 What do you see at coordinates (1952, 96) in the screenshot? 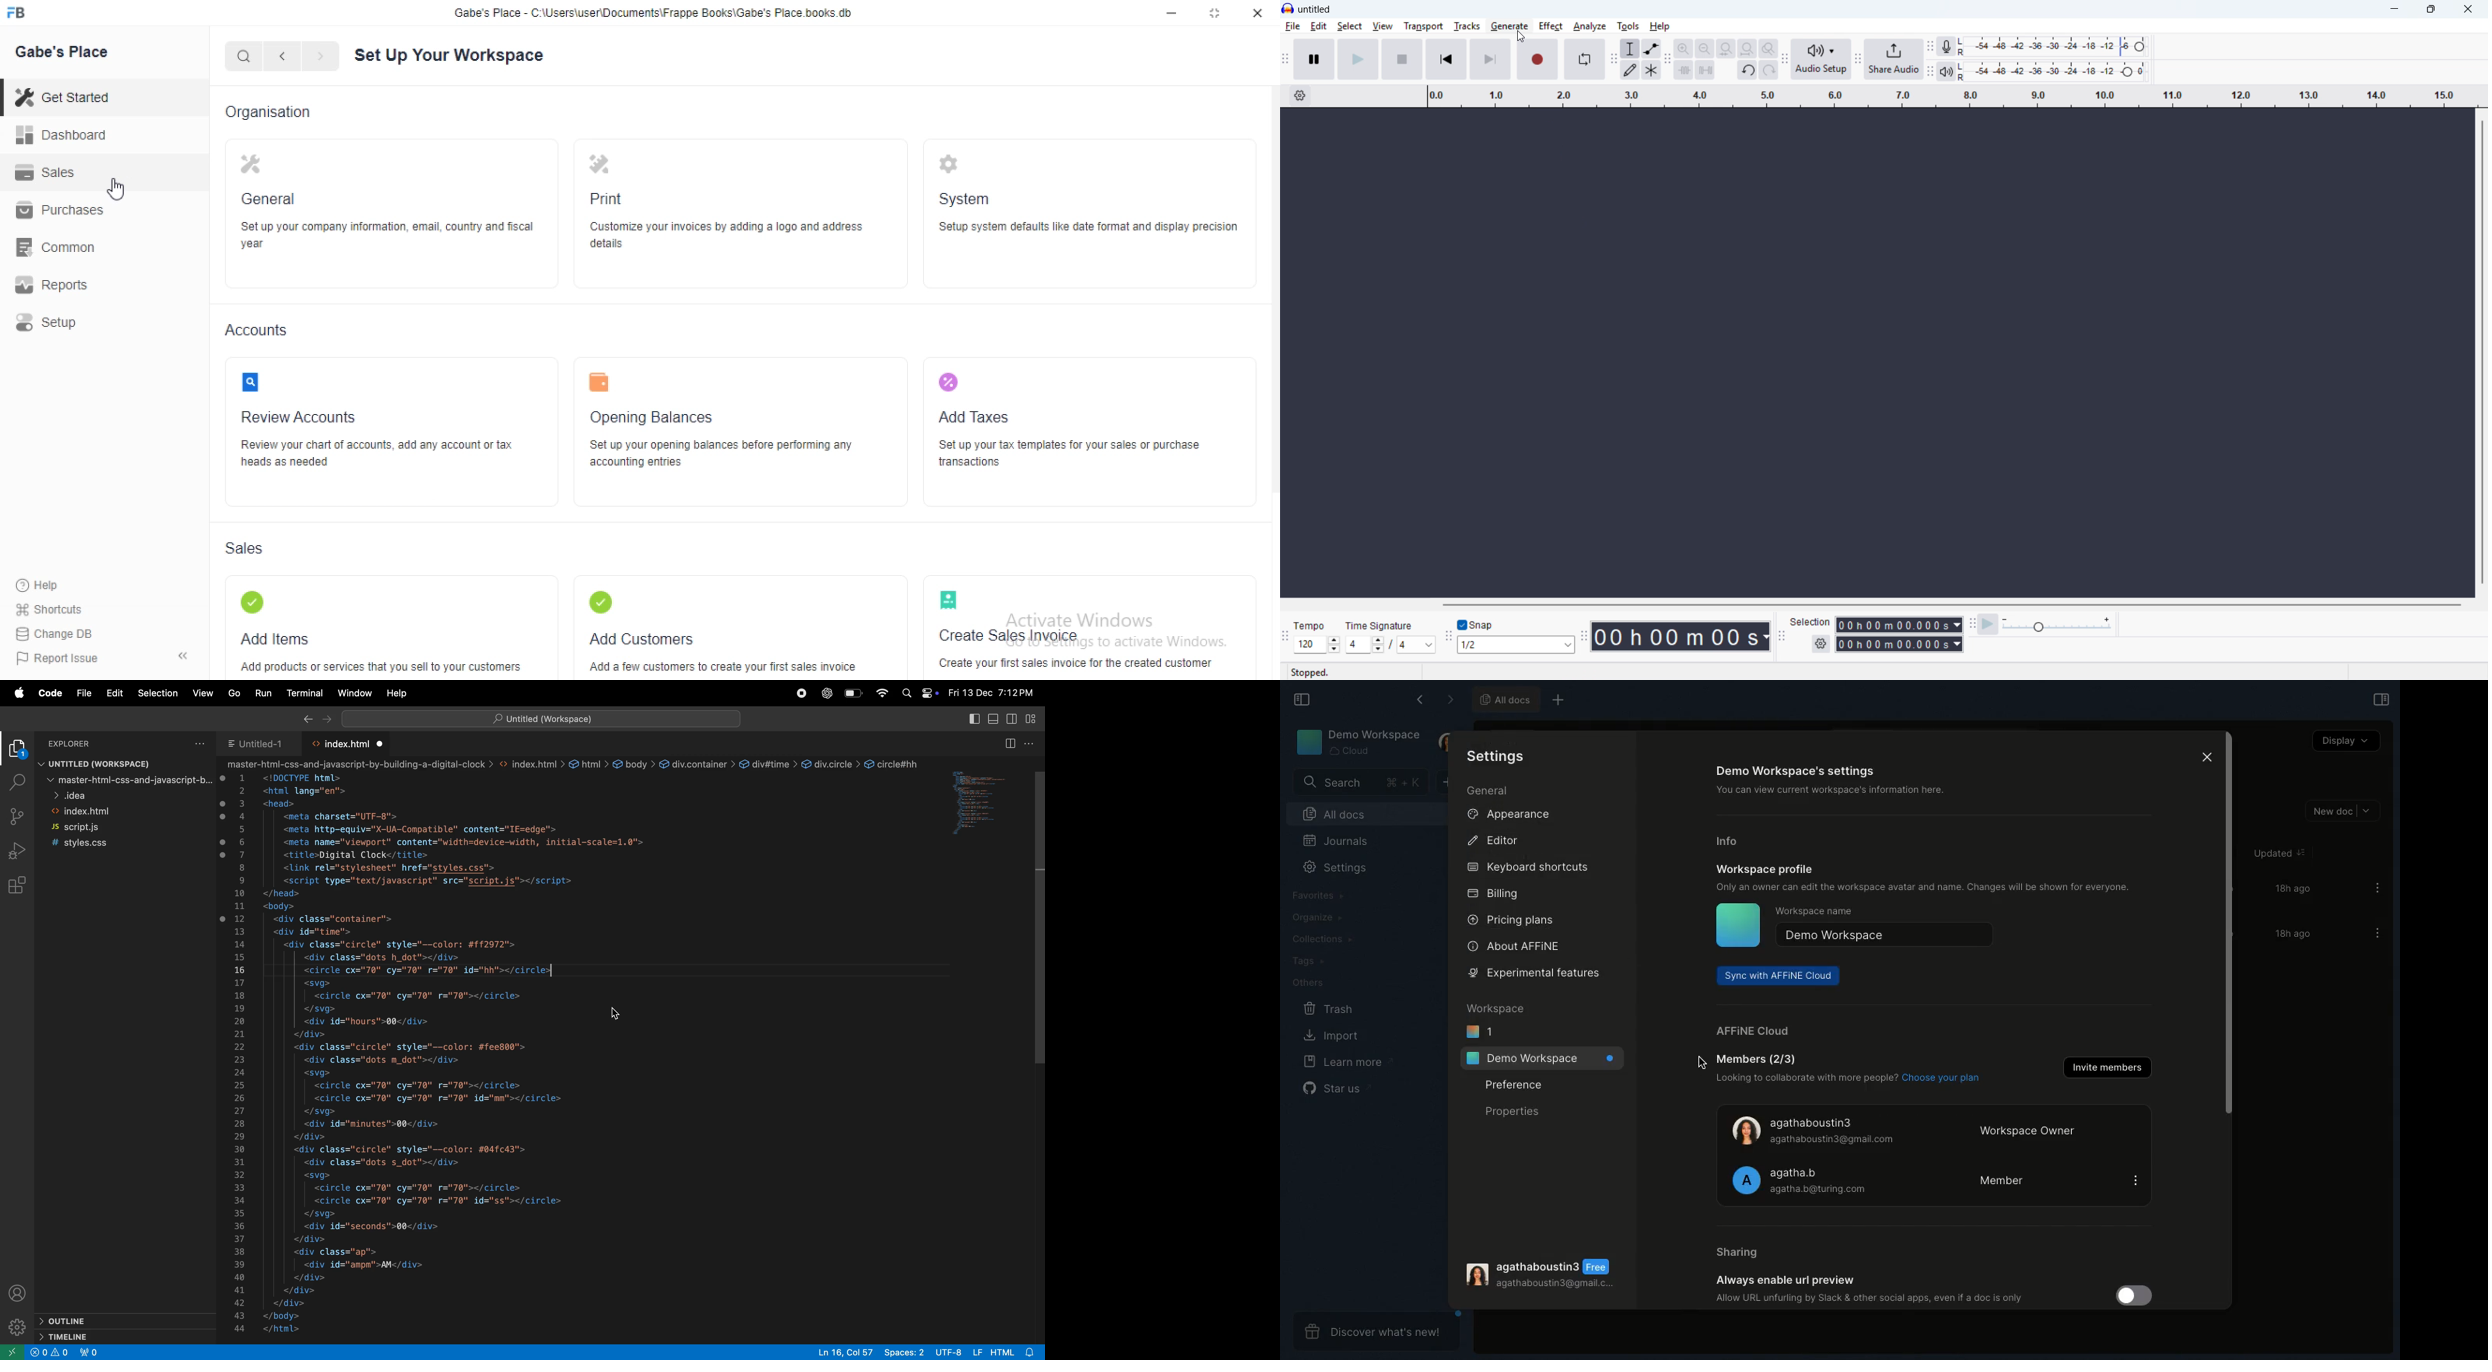
I see `Timeline ` at bounding box center [1952, 96].